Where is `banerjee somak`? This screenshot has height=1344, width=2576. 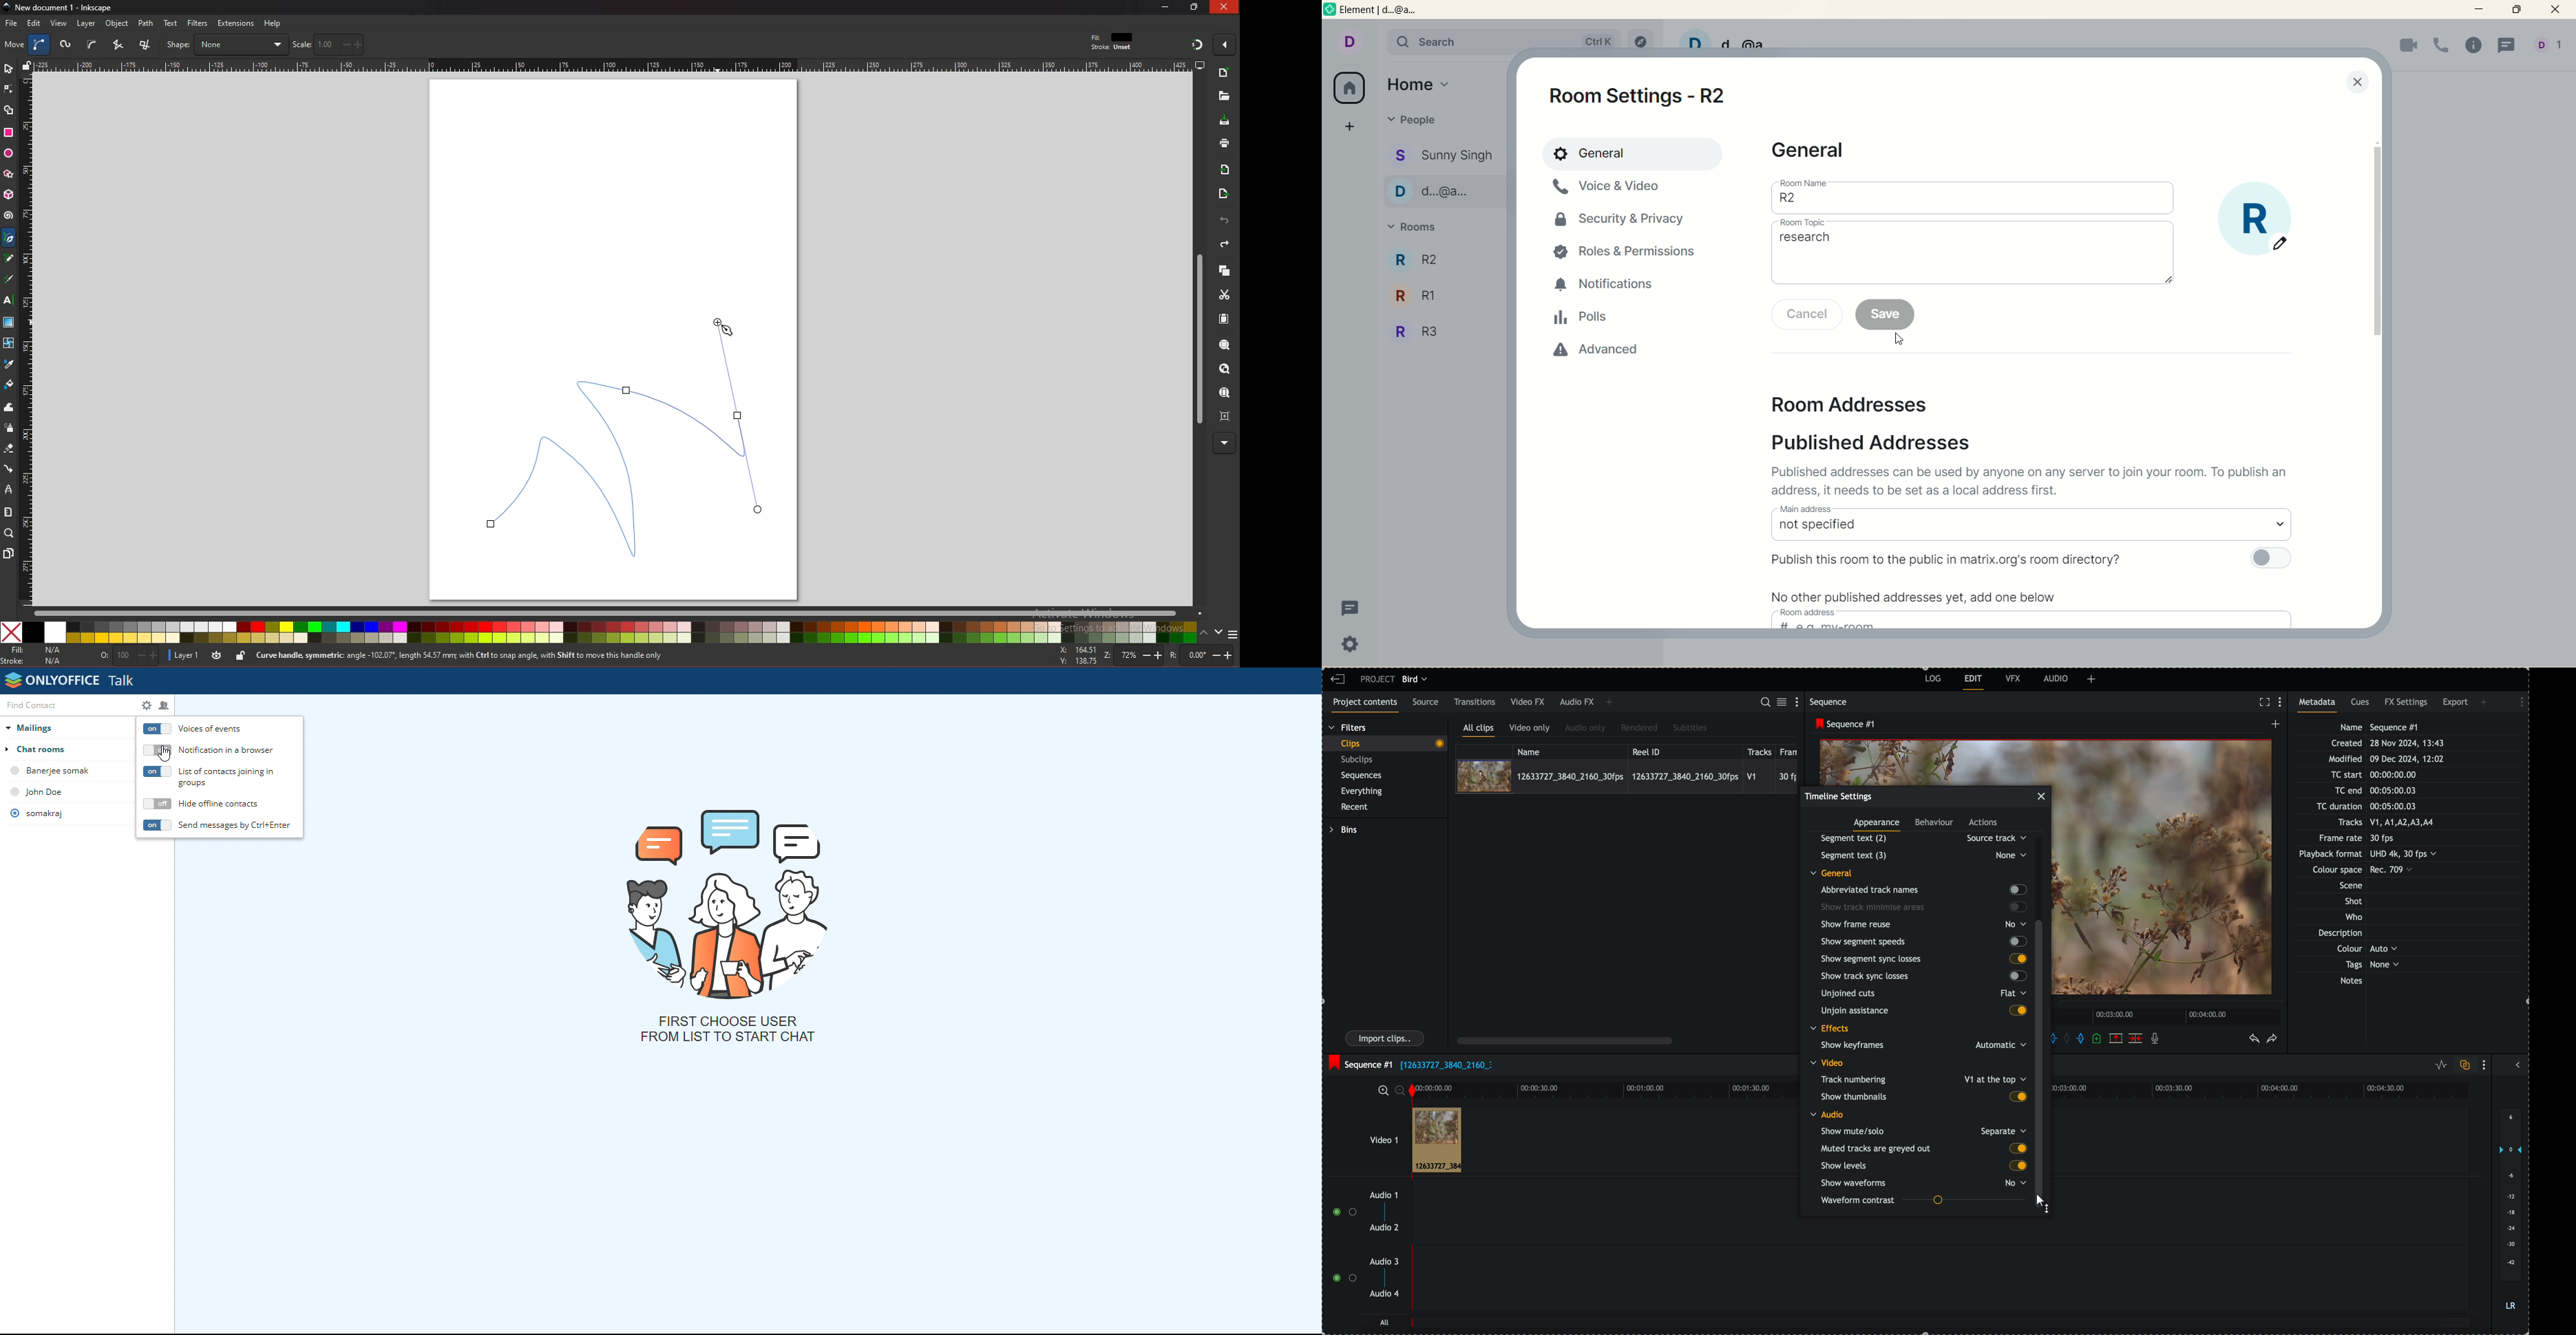 banerjee somak is located at coordinates (63, 771).